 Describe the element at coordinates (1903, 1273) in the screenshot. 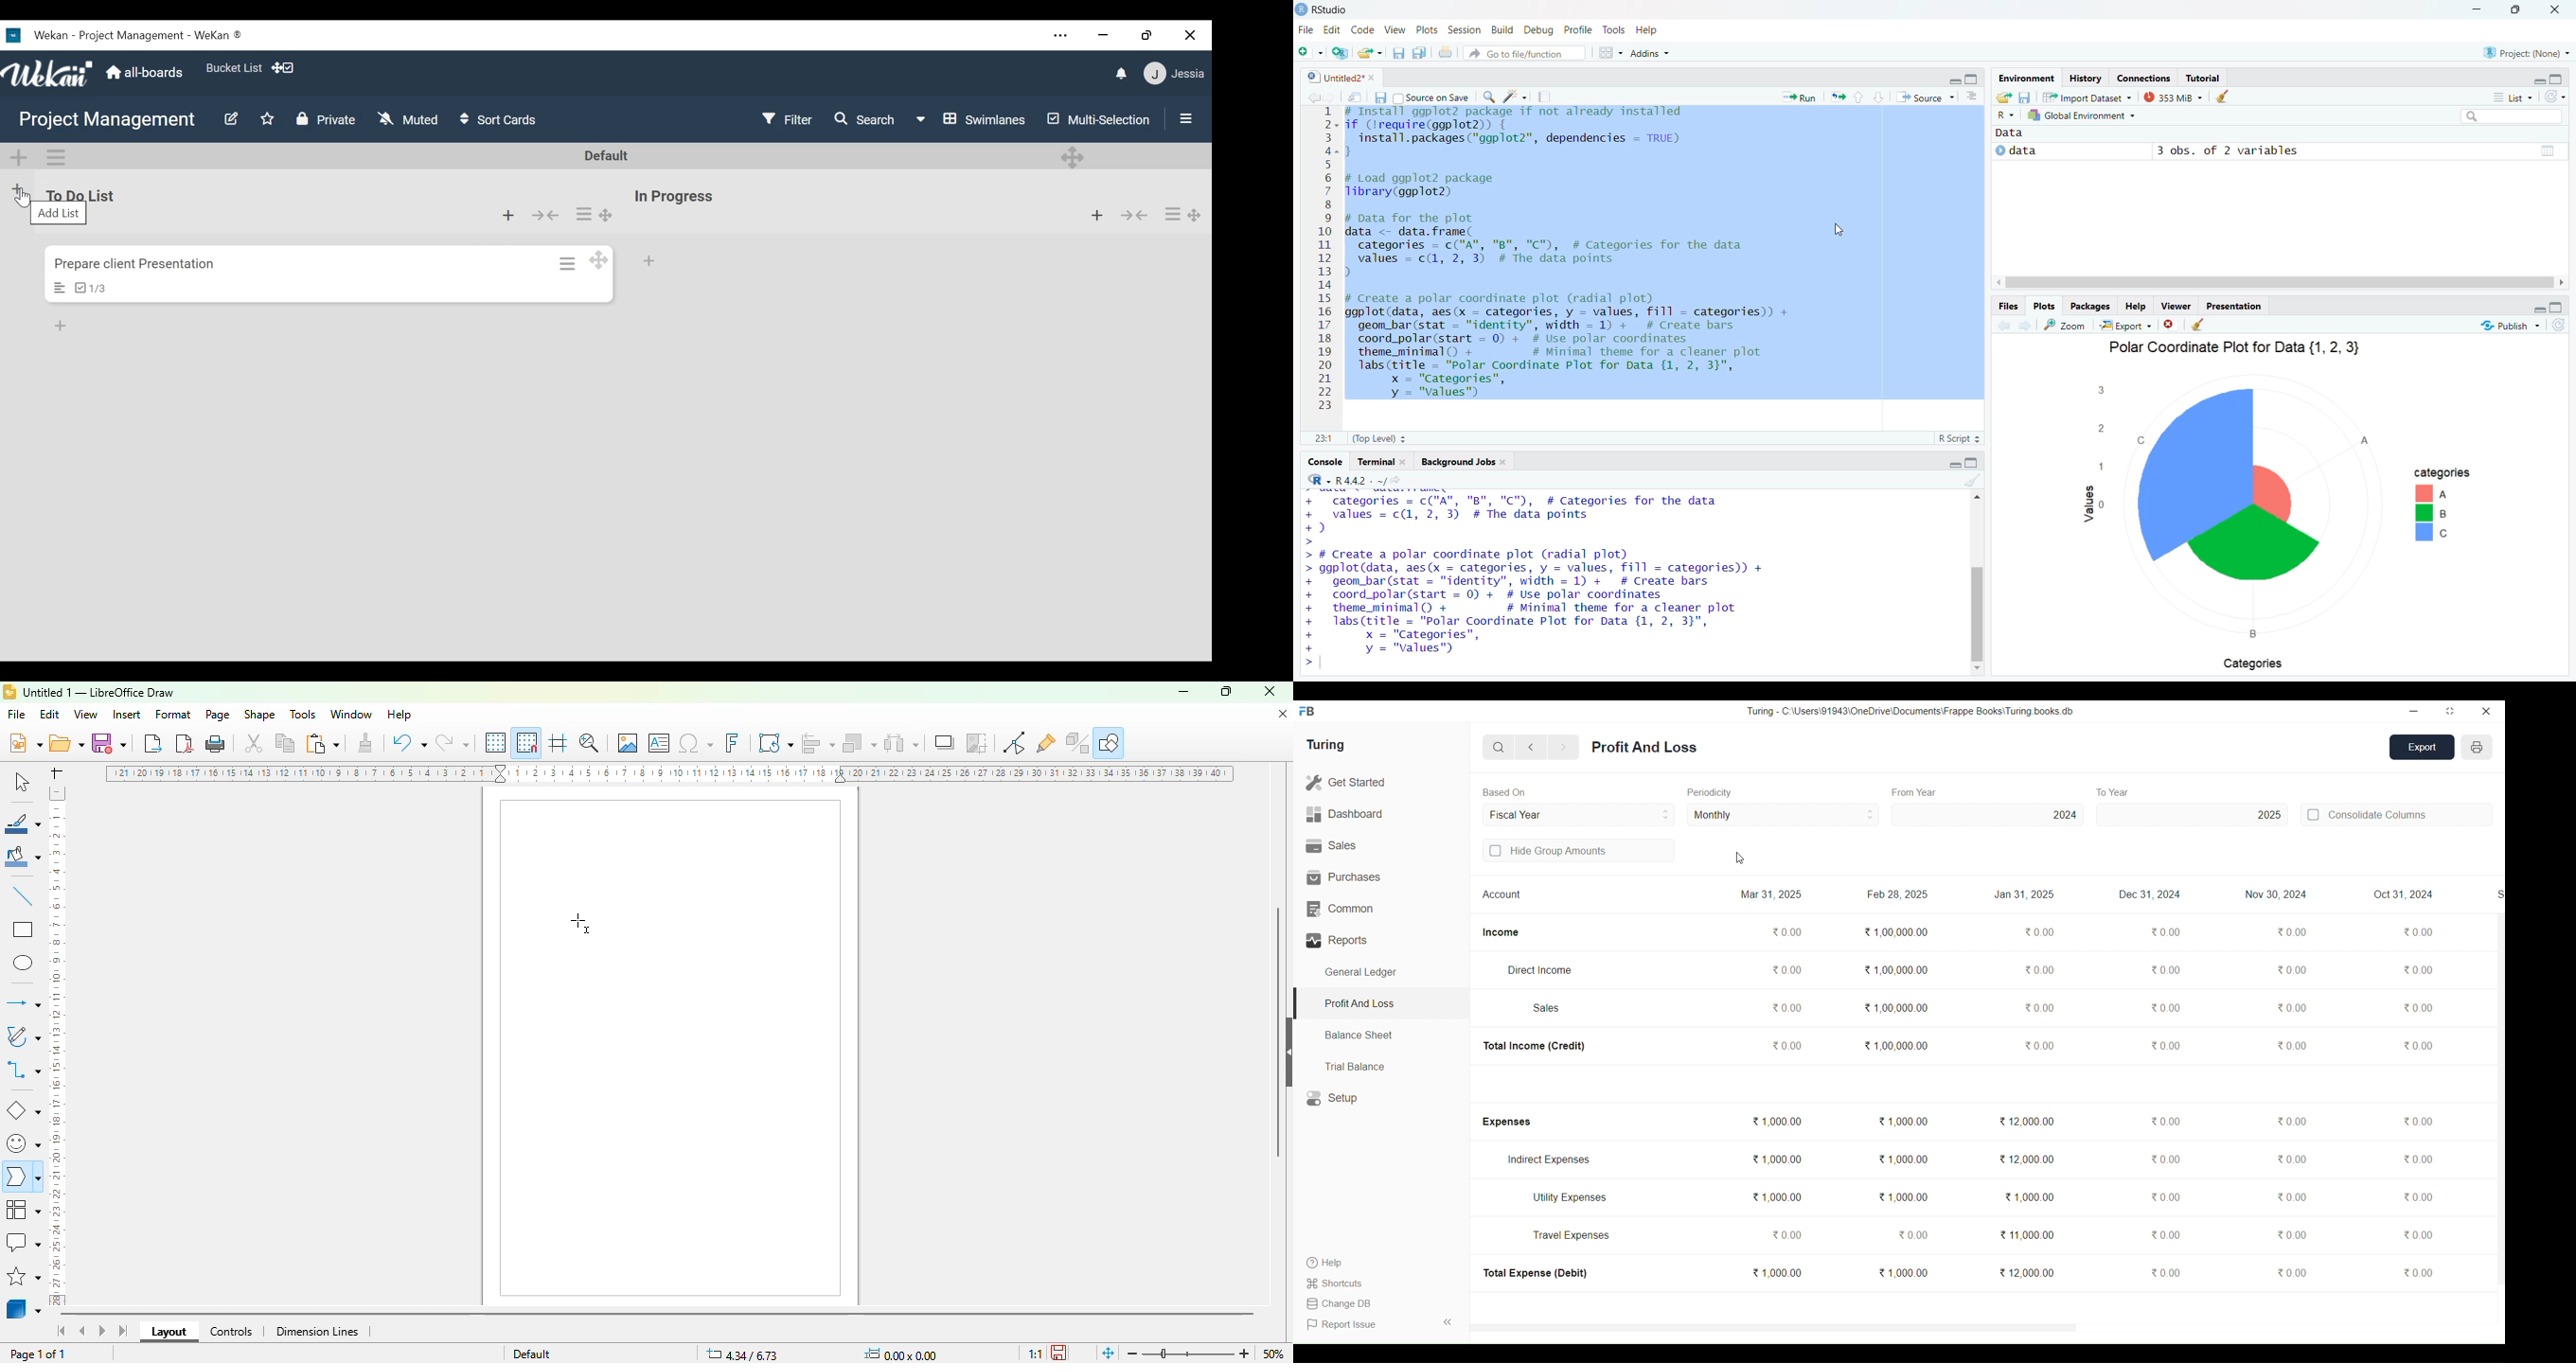

I see `1,000.00` at that location.